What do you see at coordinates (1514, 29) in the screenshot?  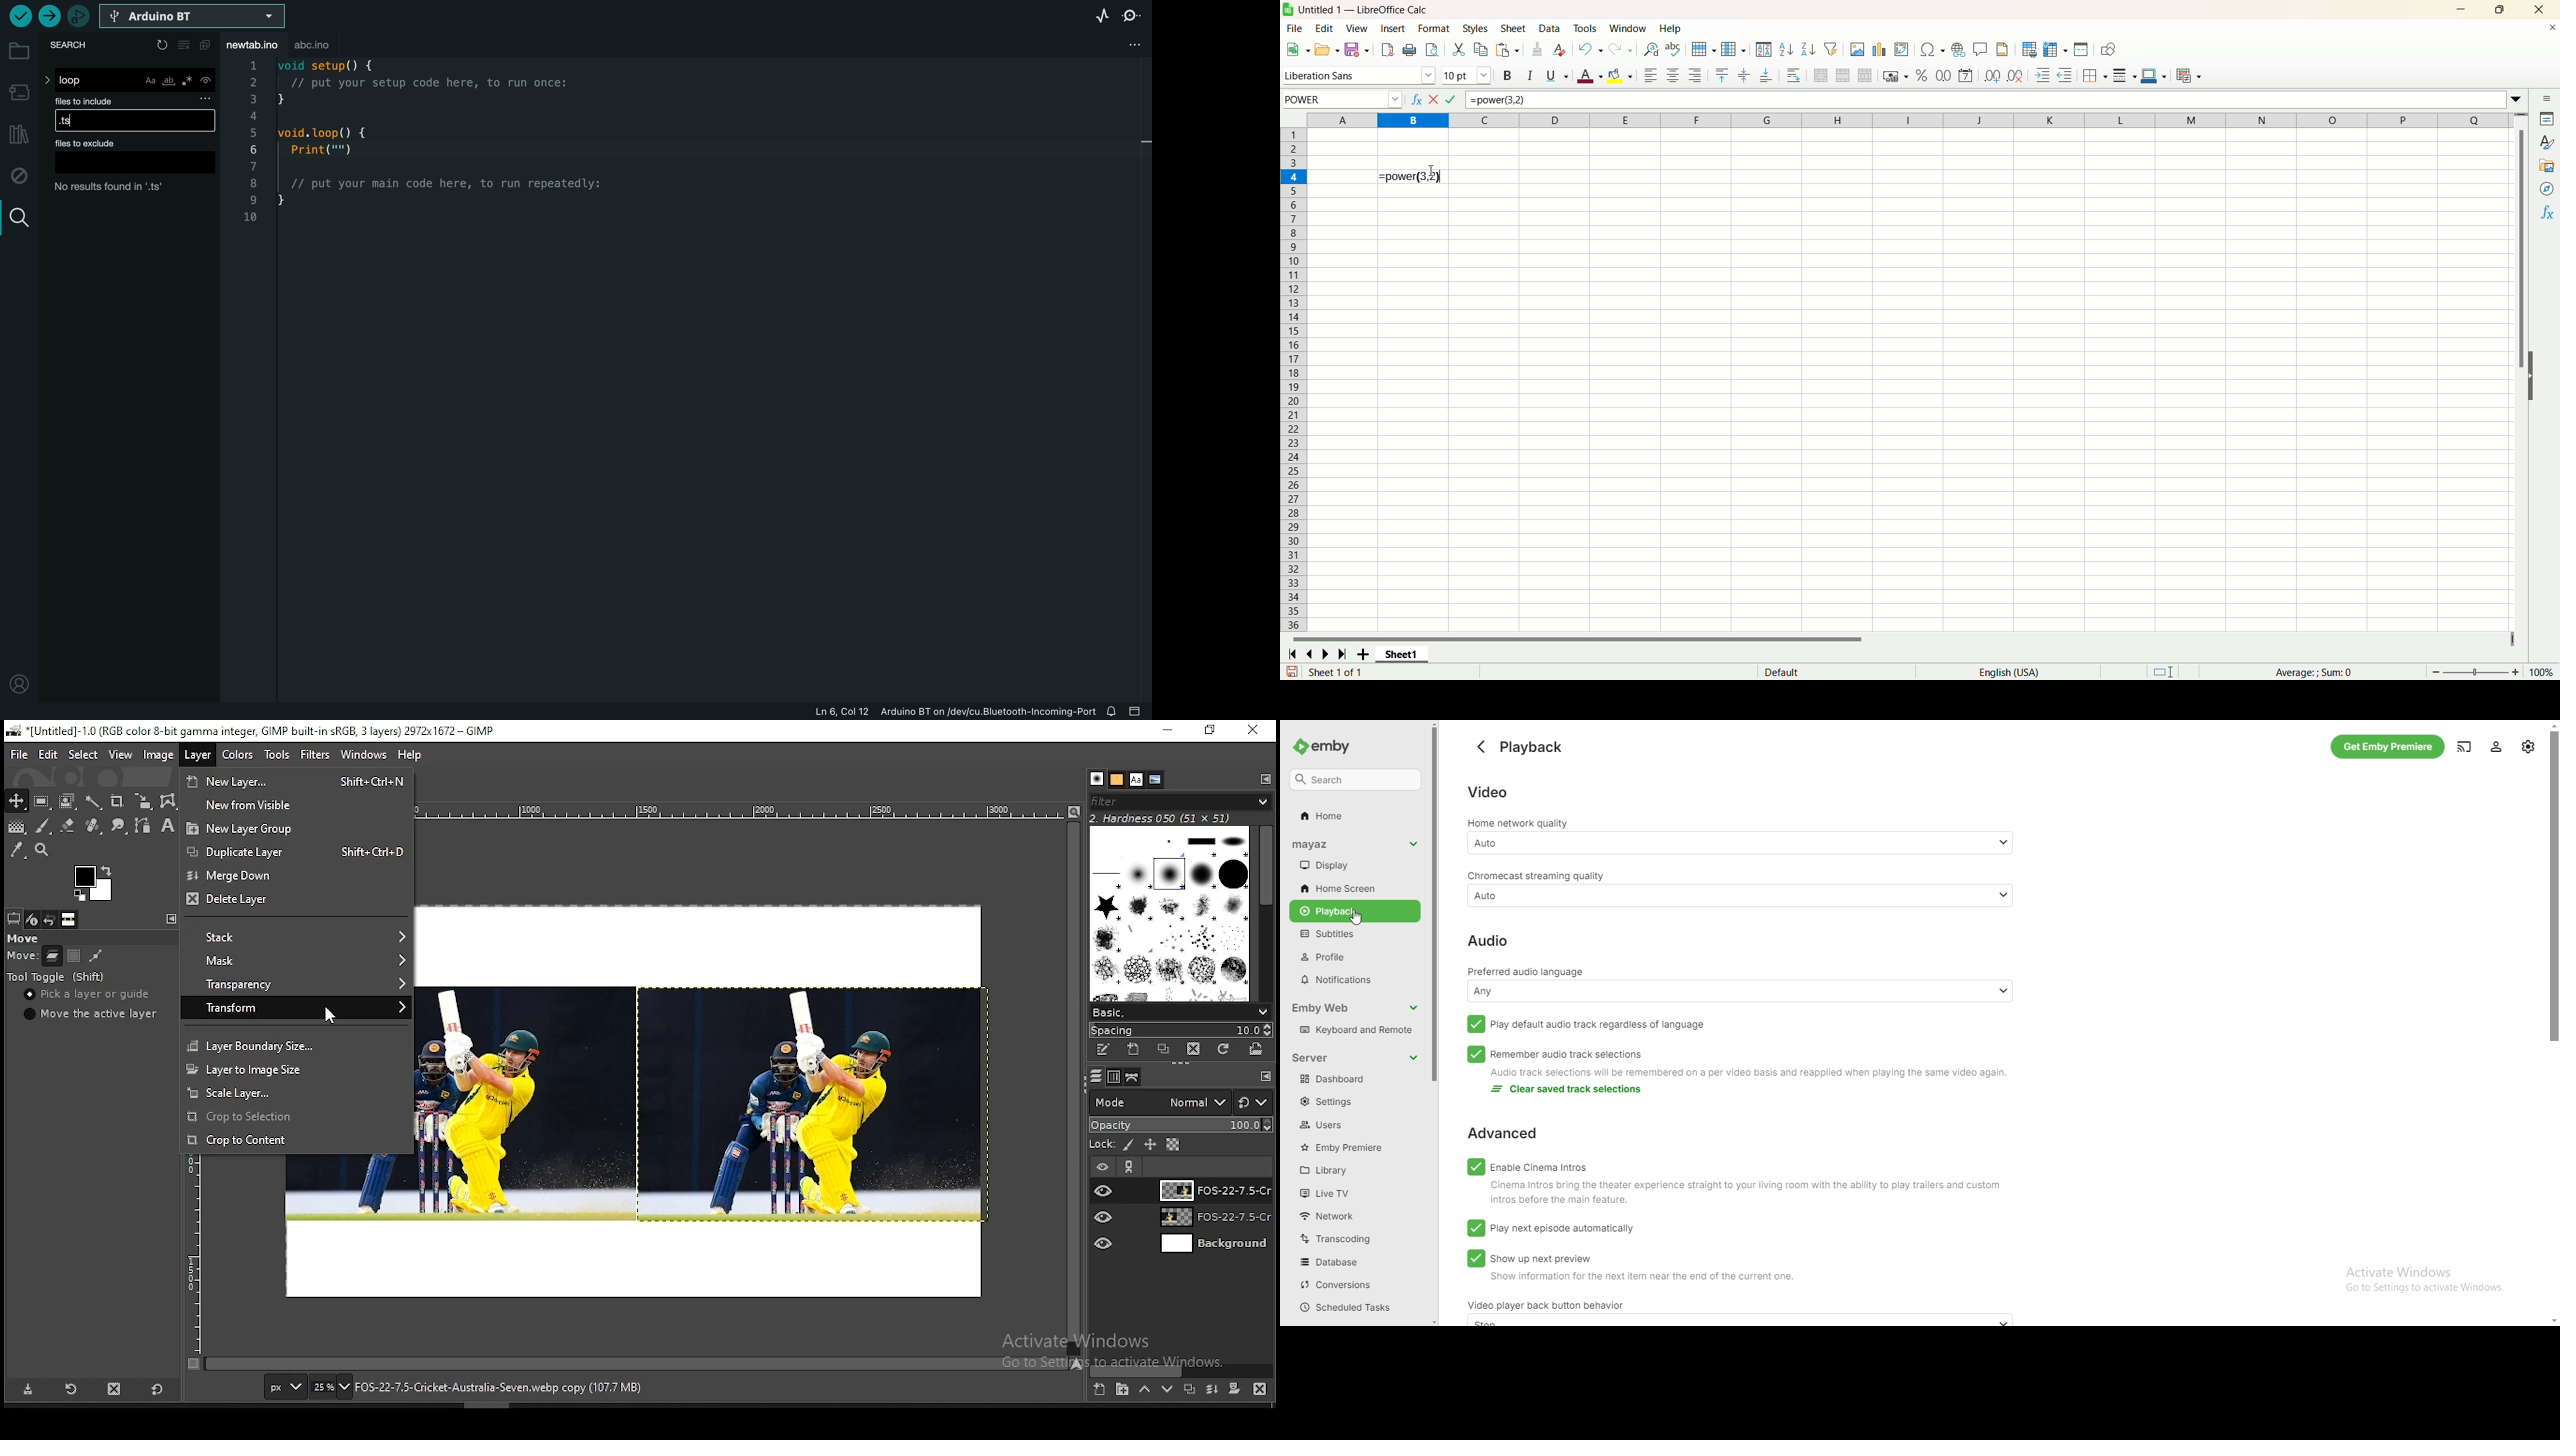 I see `sheet` at bounding box center [1514, 29].